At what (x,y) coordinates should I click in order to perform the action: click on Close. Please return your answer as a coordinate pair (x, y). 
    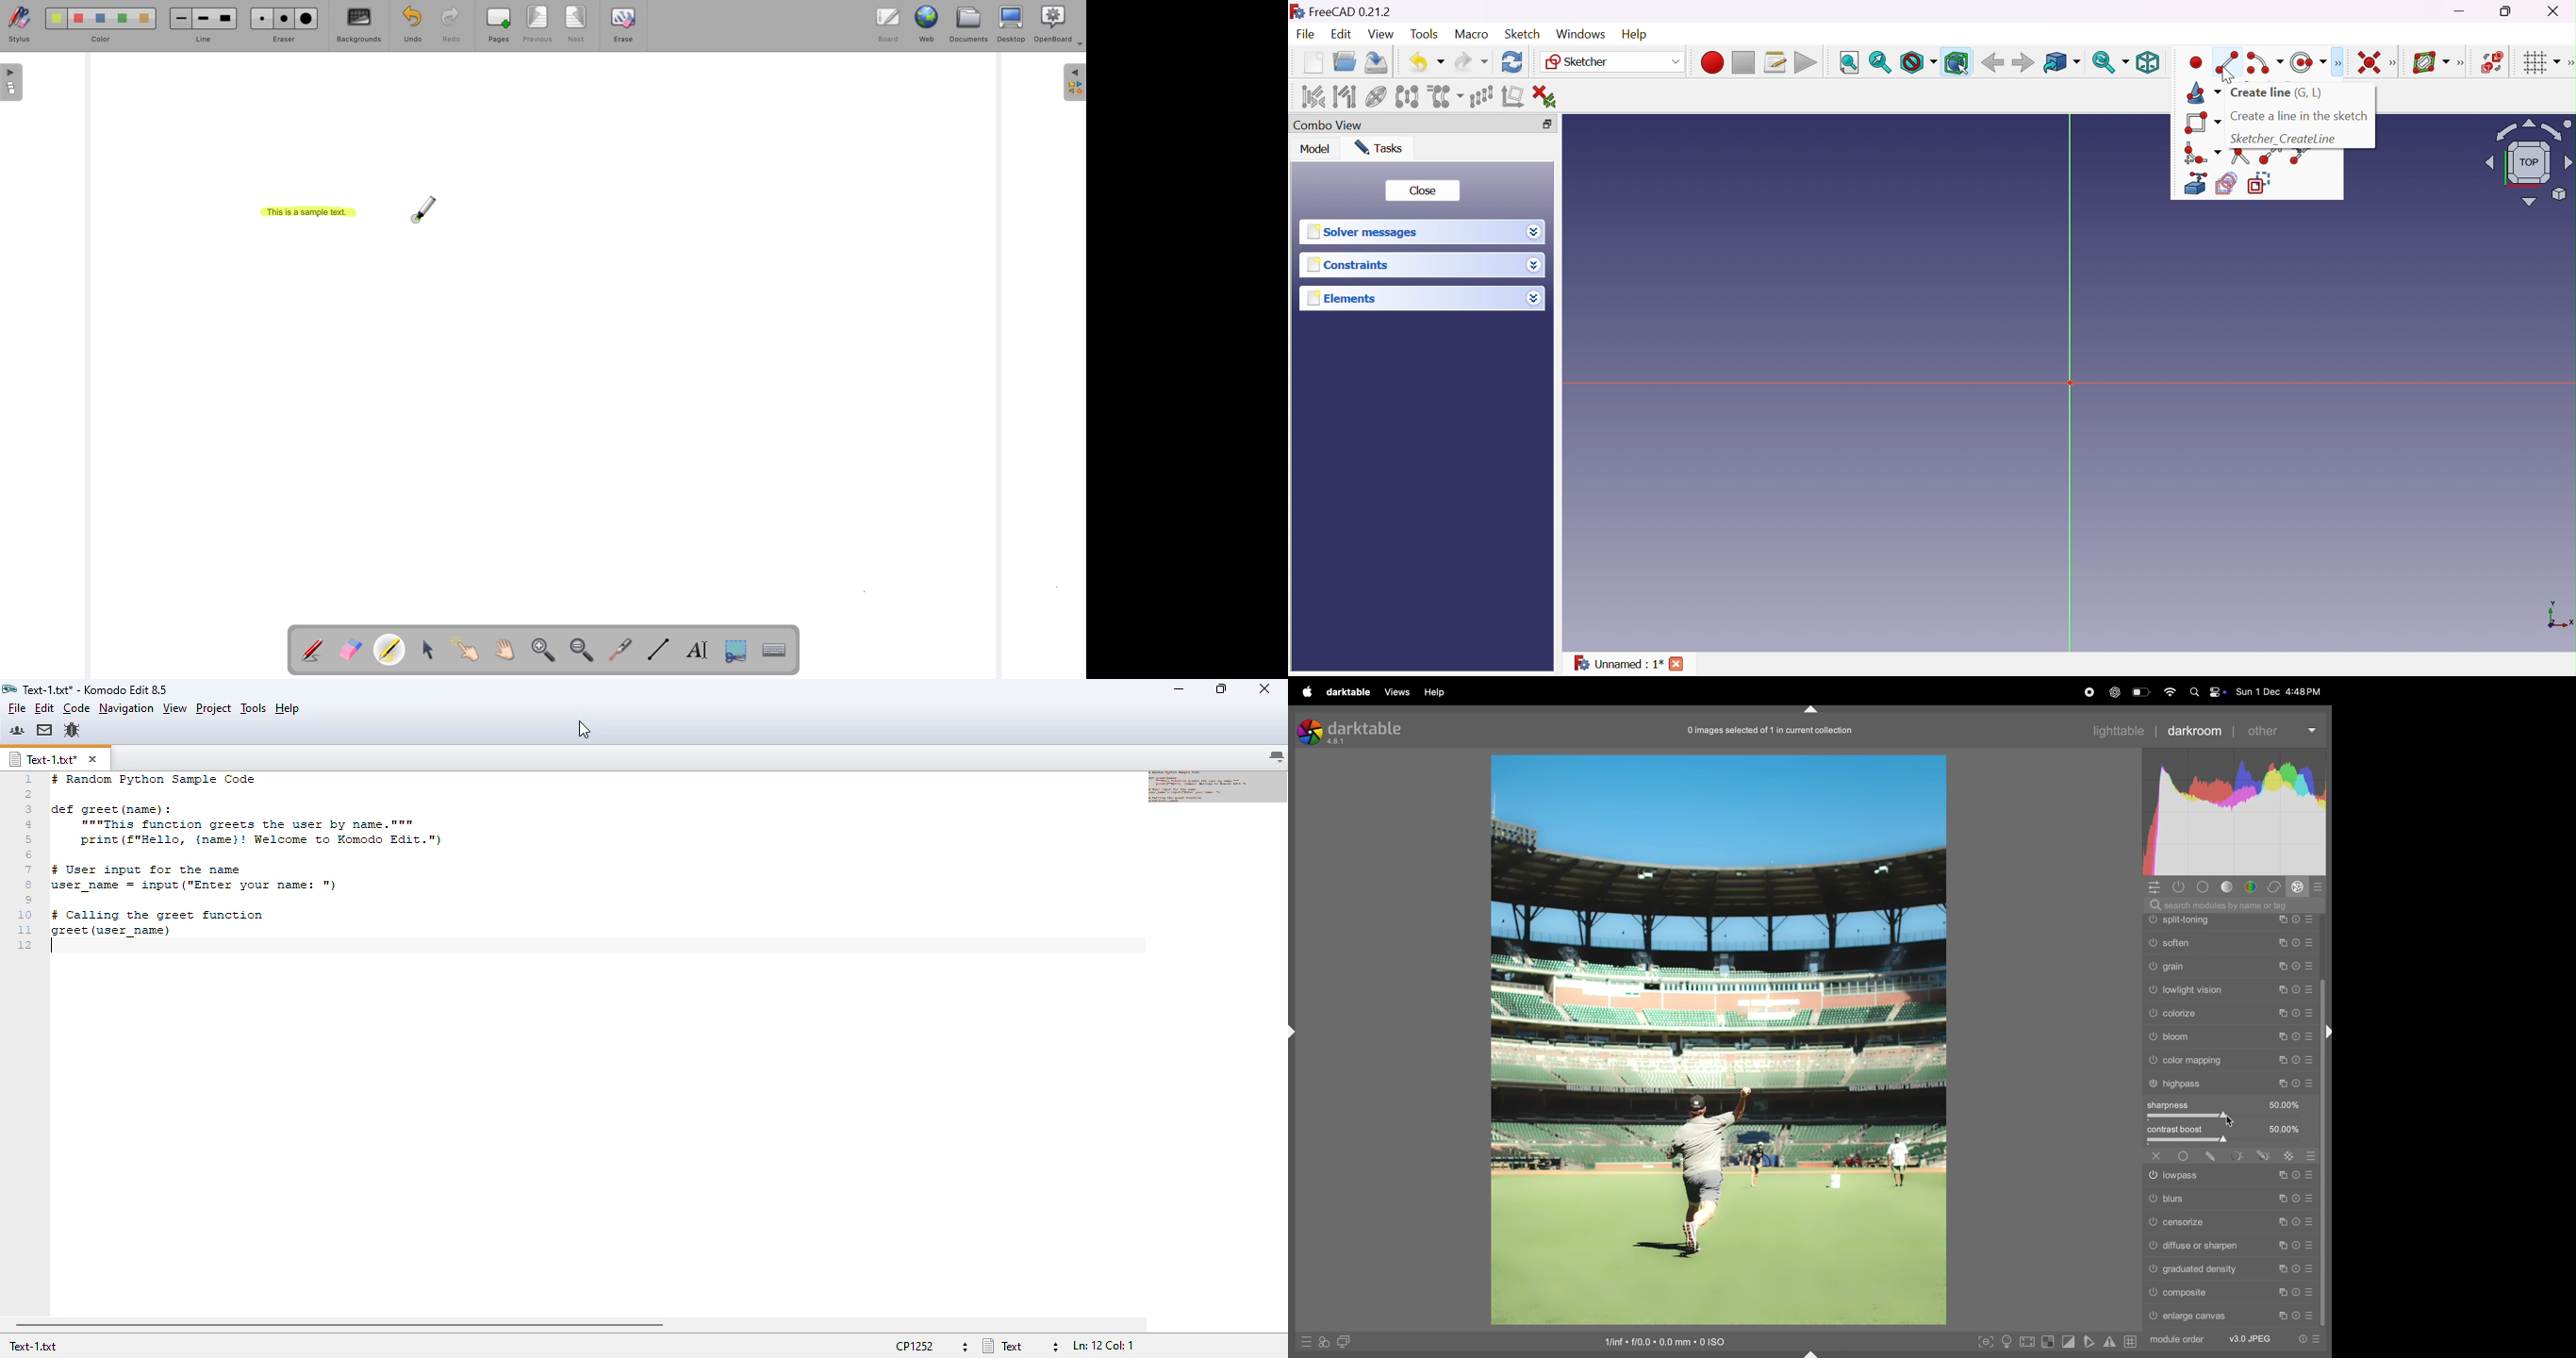
    Looking at the image, I should click on (1677, 664).